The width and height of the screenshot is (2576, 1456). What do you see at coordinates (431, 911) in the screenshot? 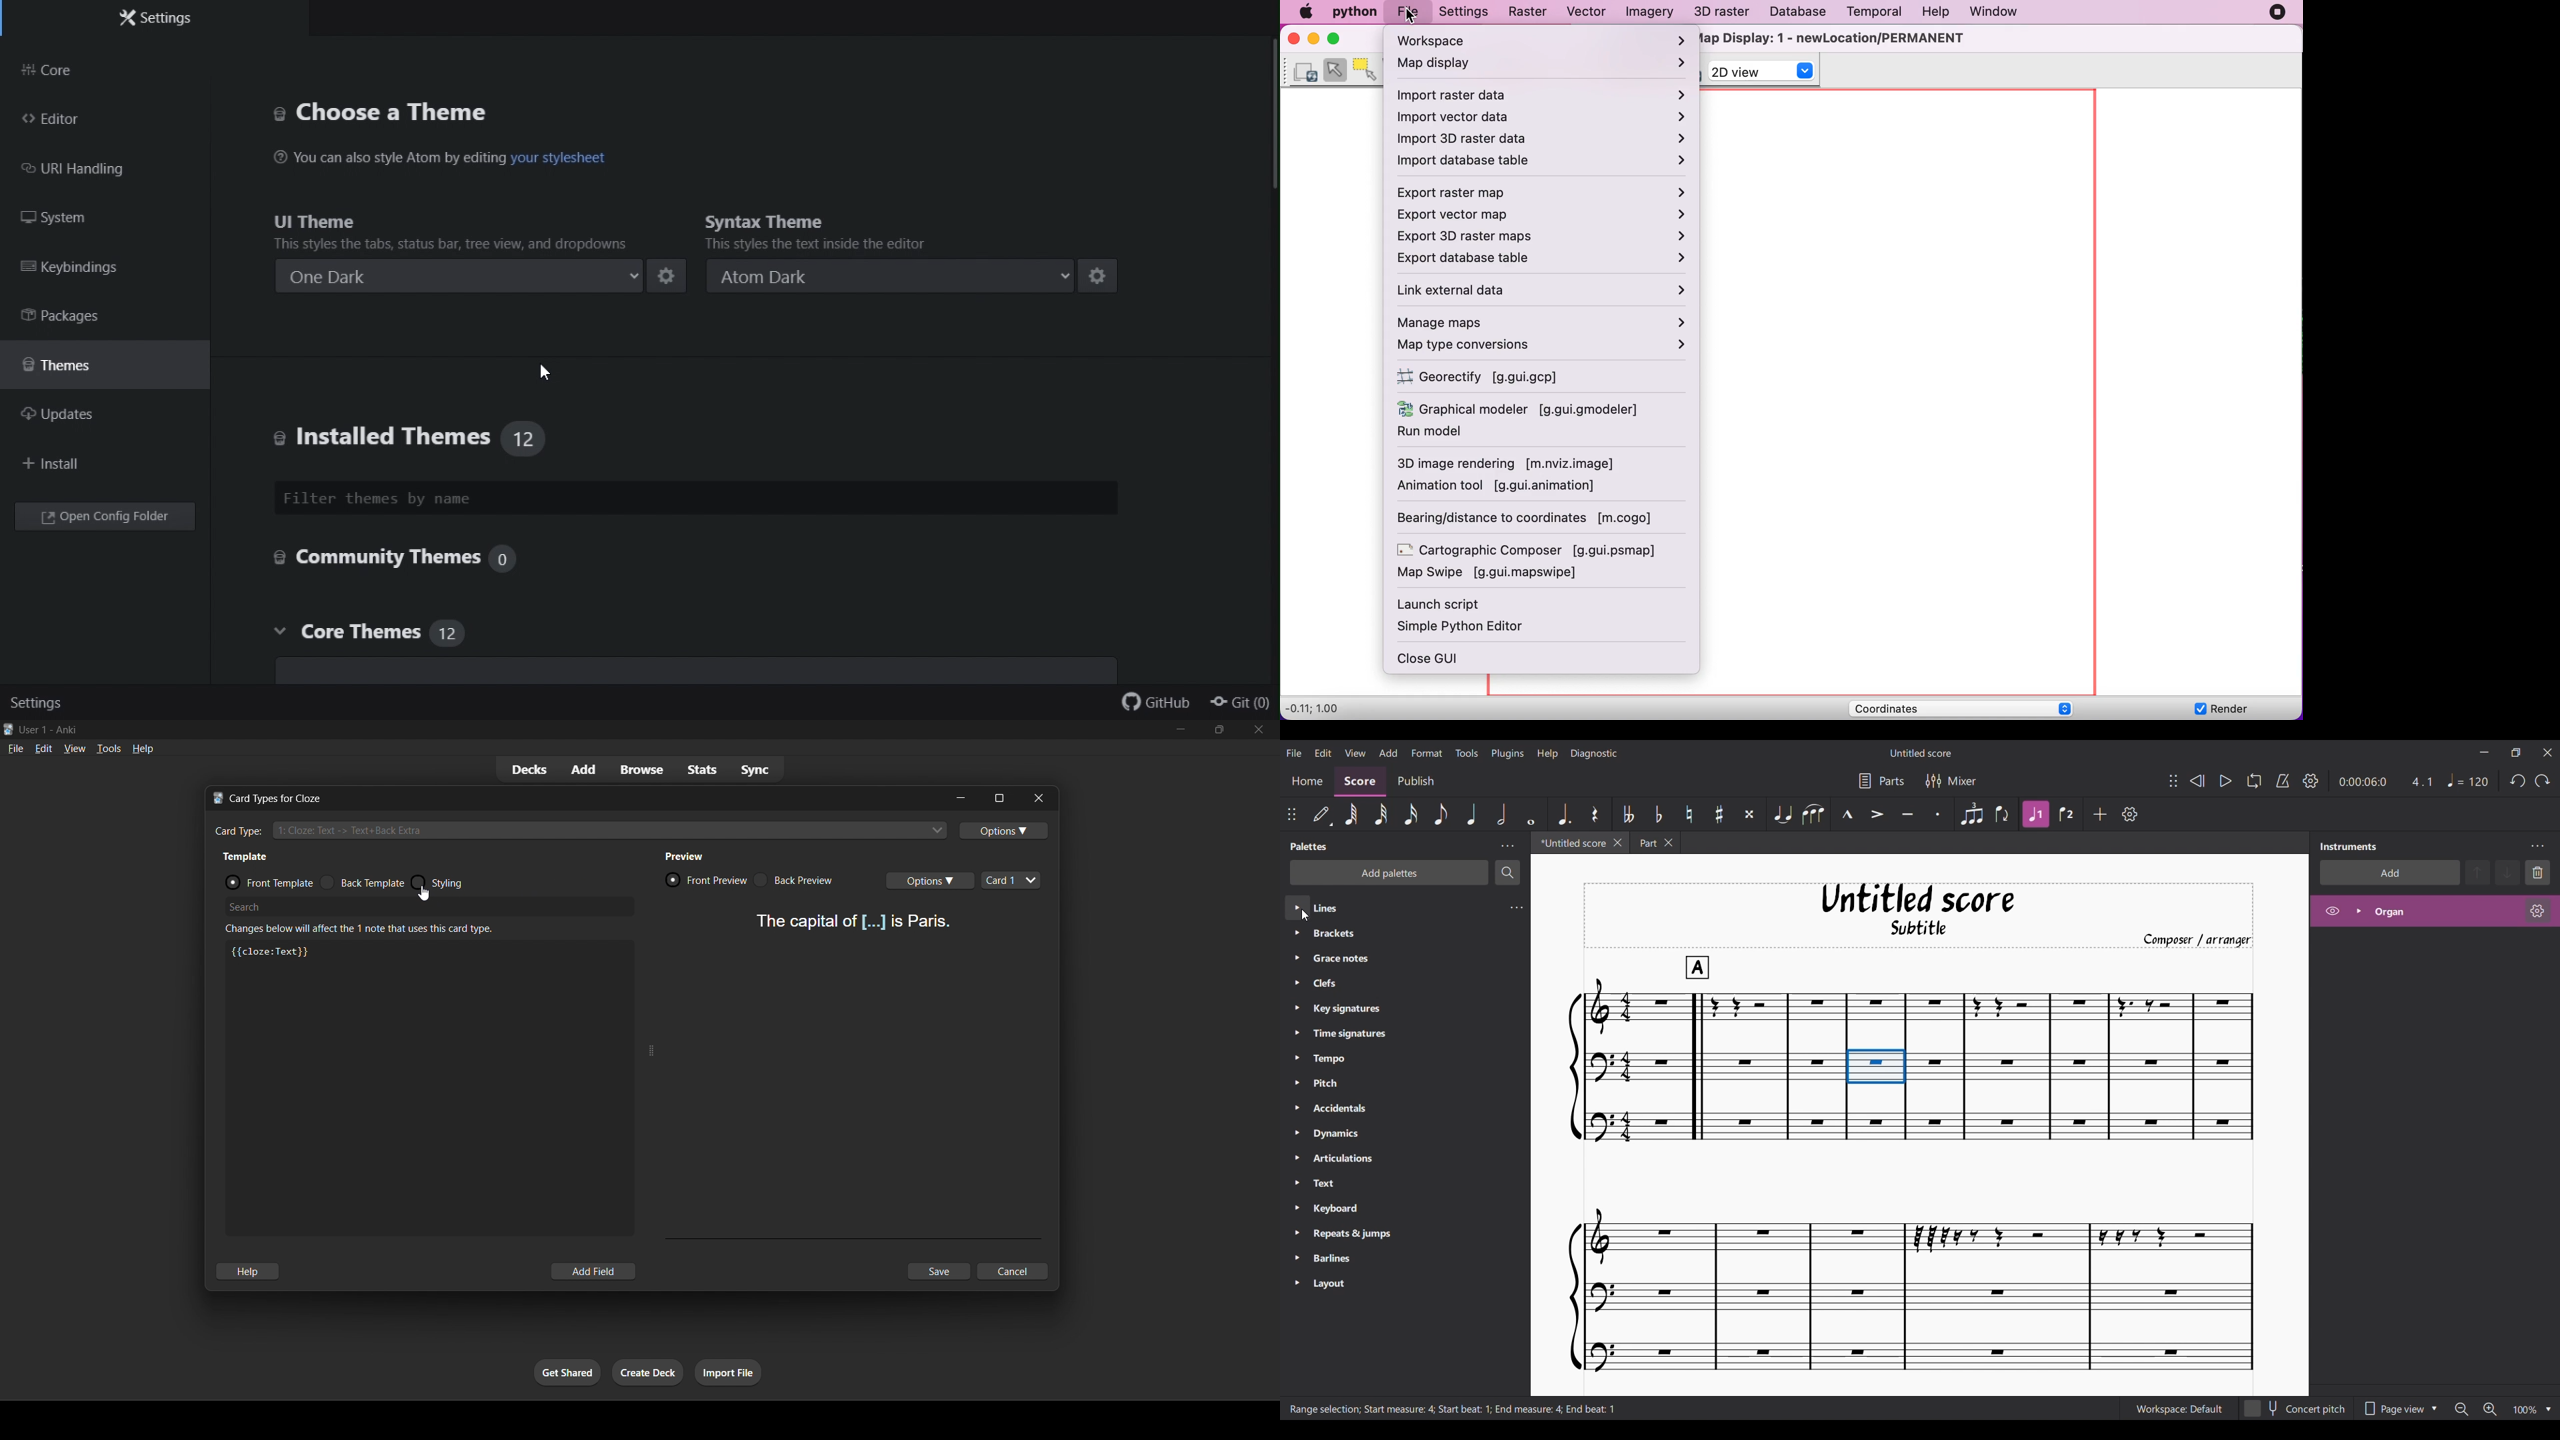
I see `search bar` at bounding box center [431, 911].